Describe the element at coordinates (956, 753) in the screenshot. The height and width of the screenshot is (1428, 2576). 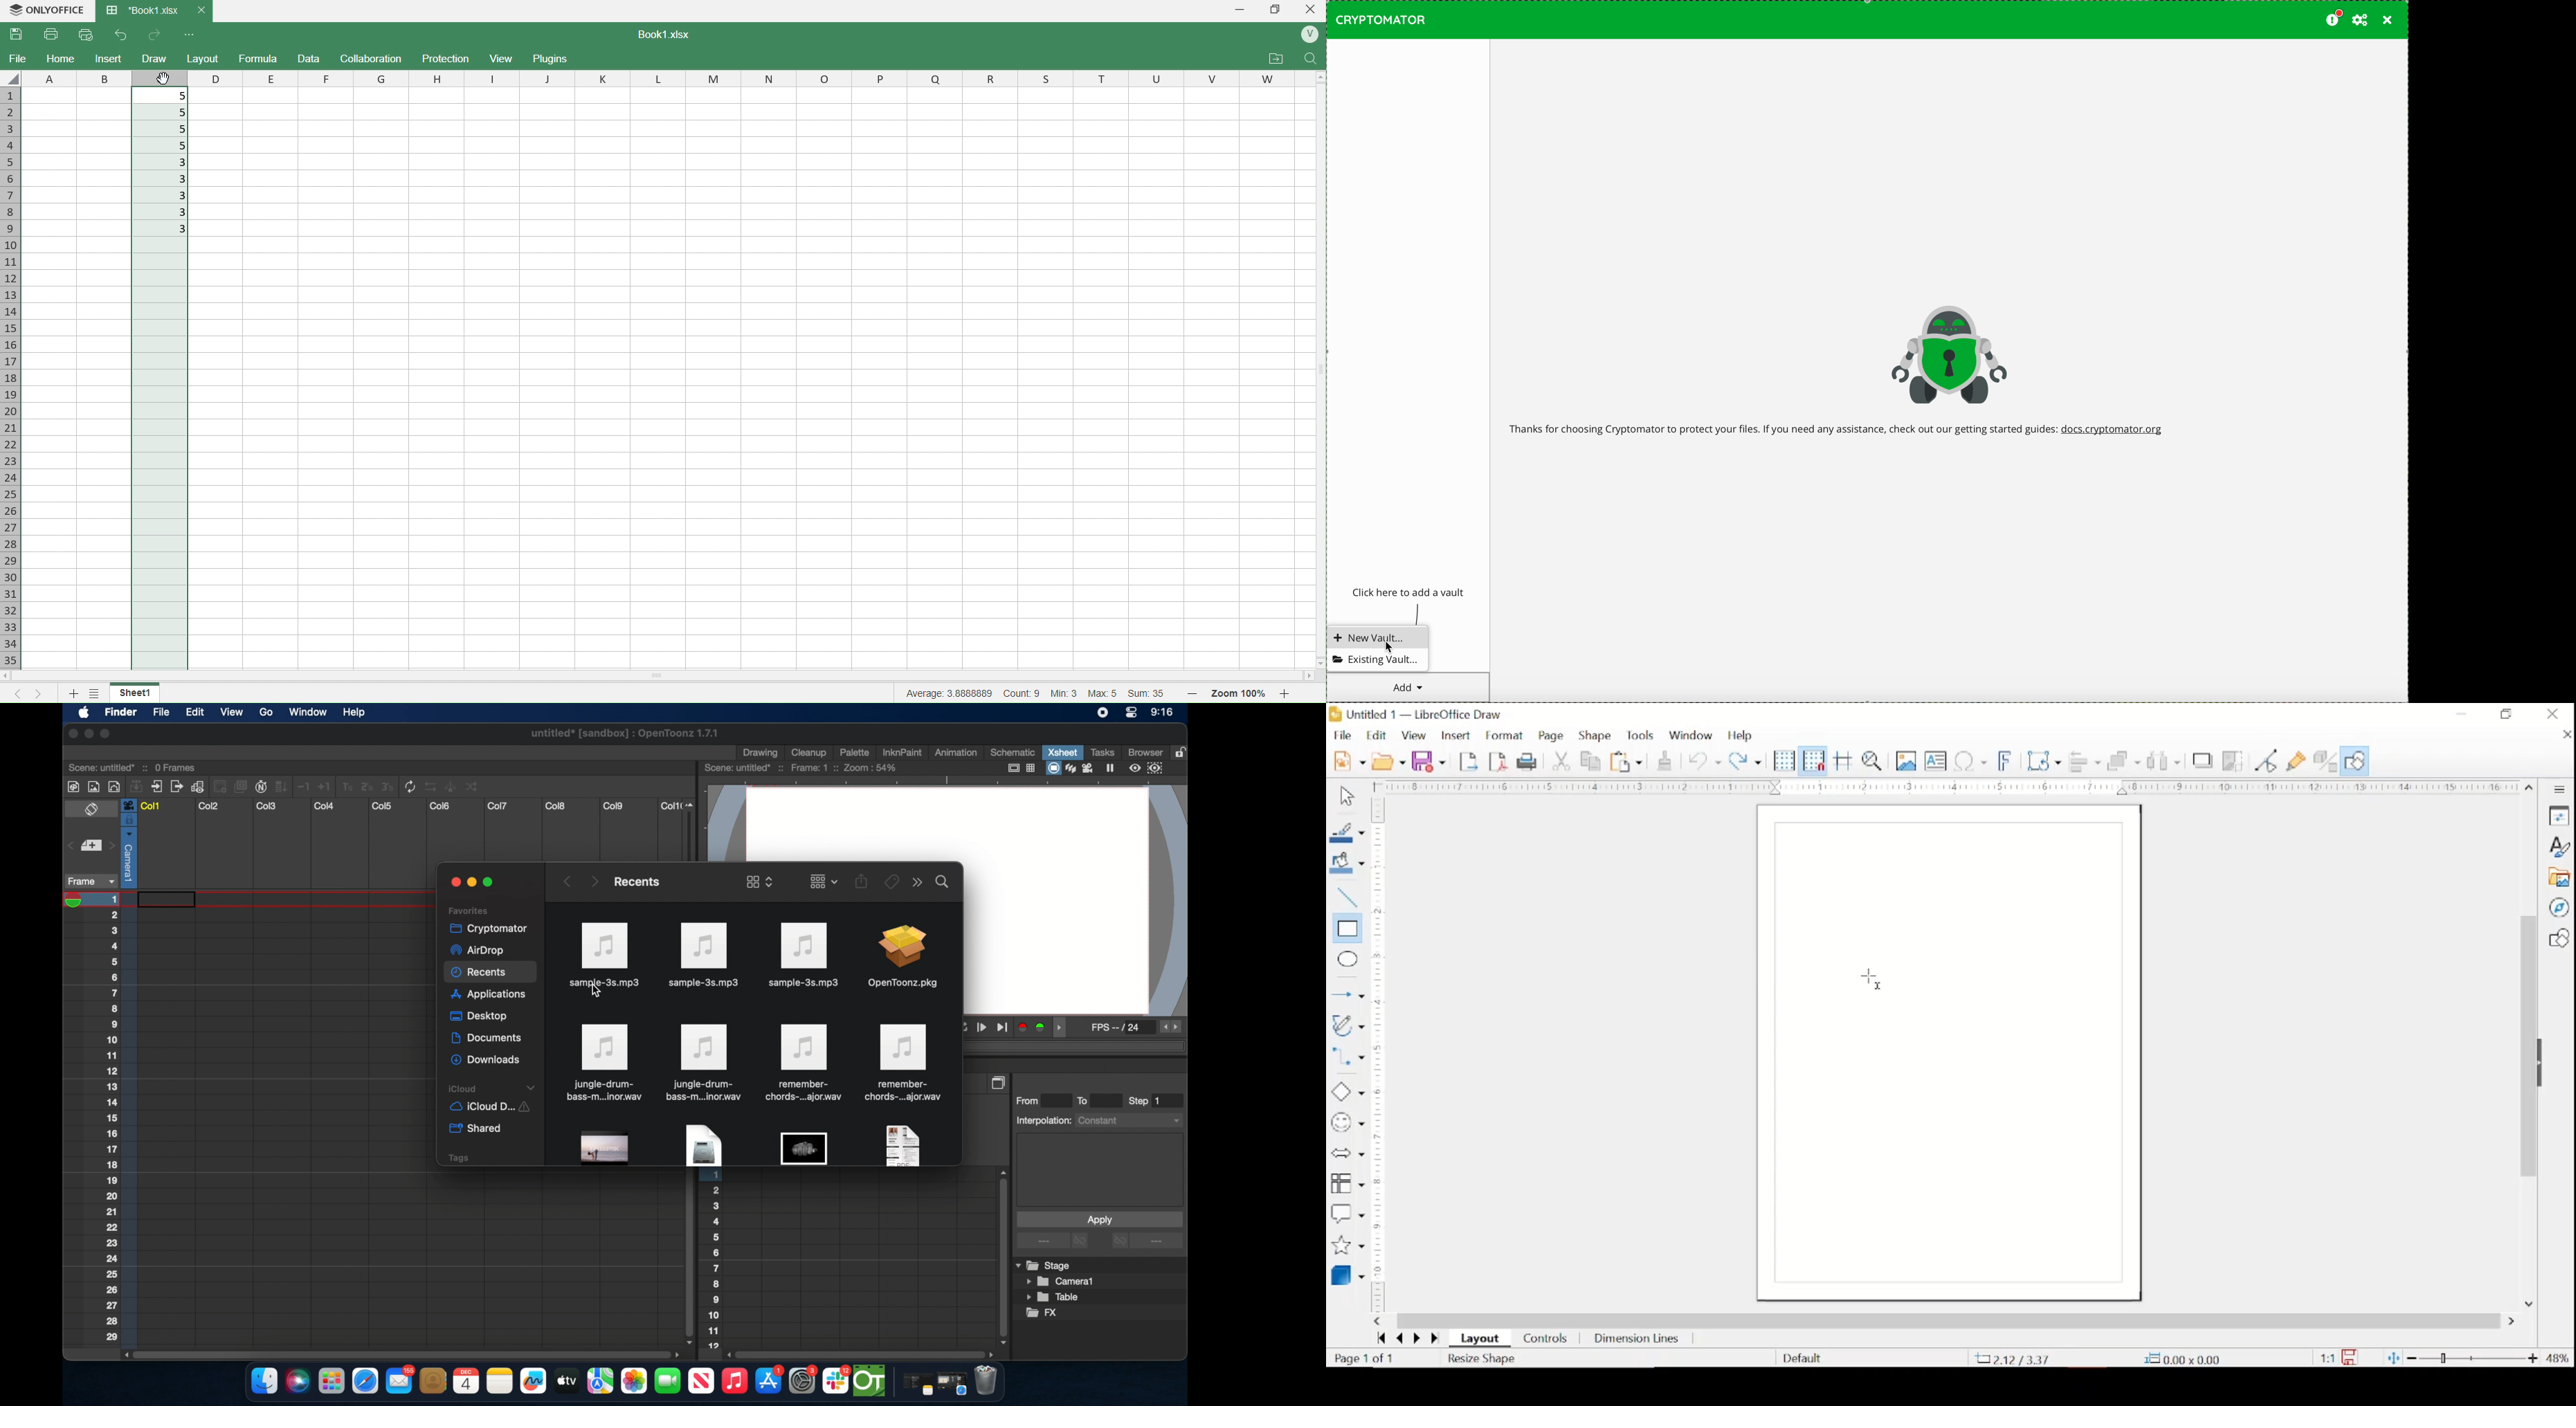
I see `animation` at that location.